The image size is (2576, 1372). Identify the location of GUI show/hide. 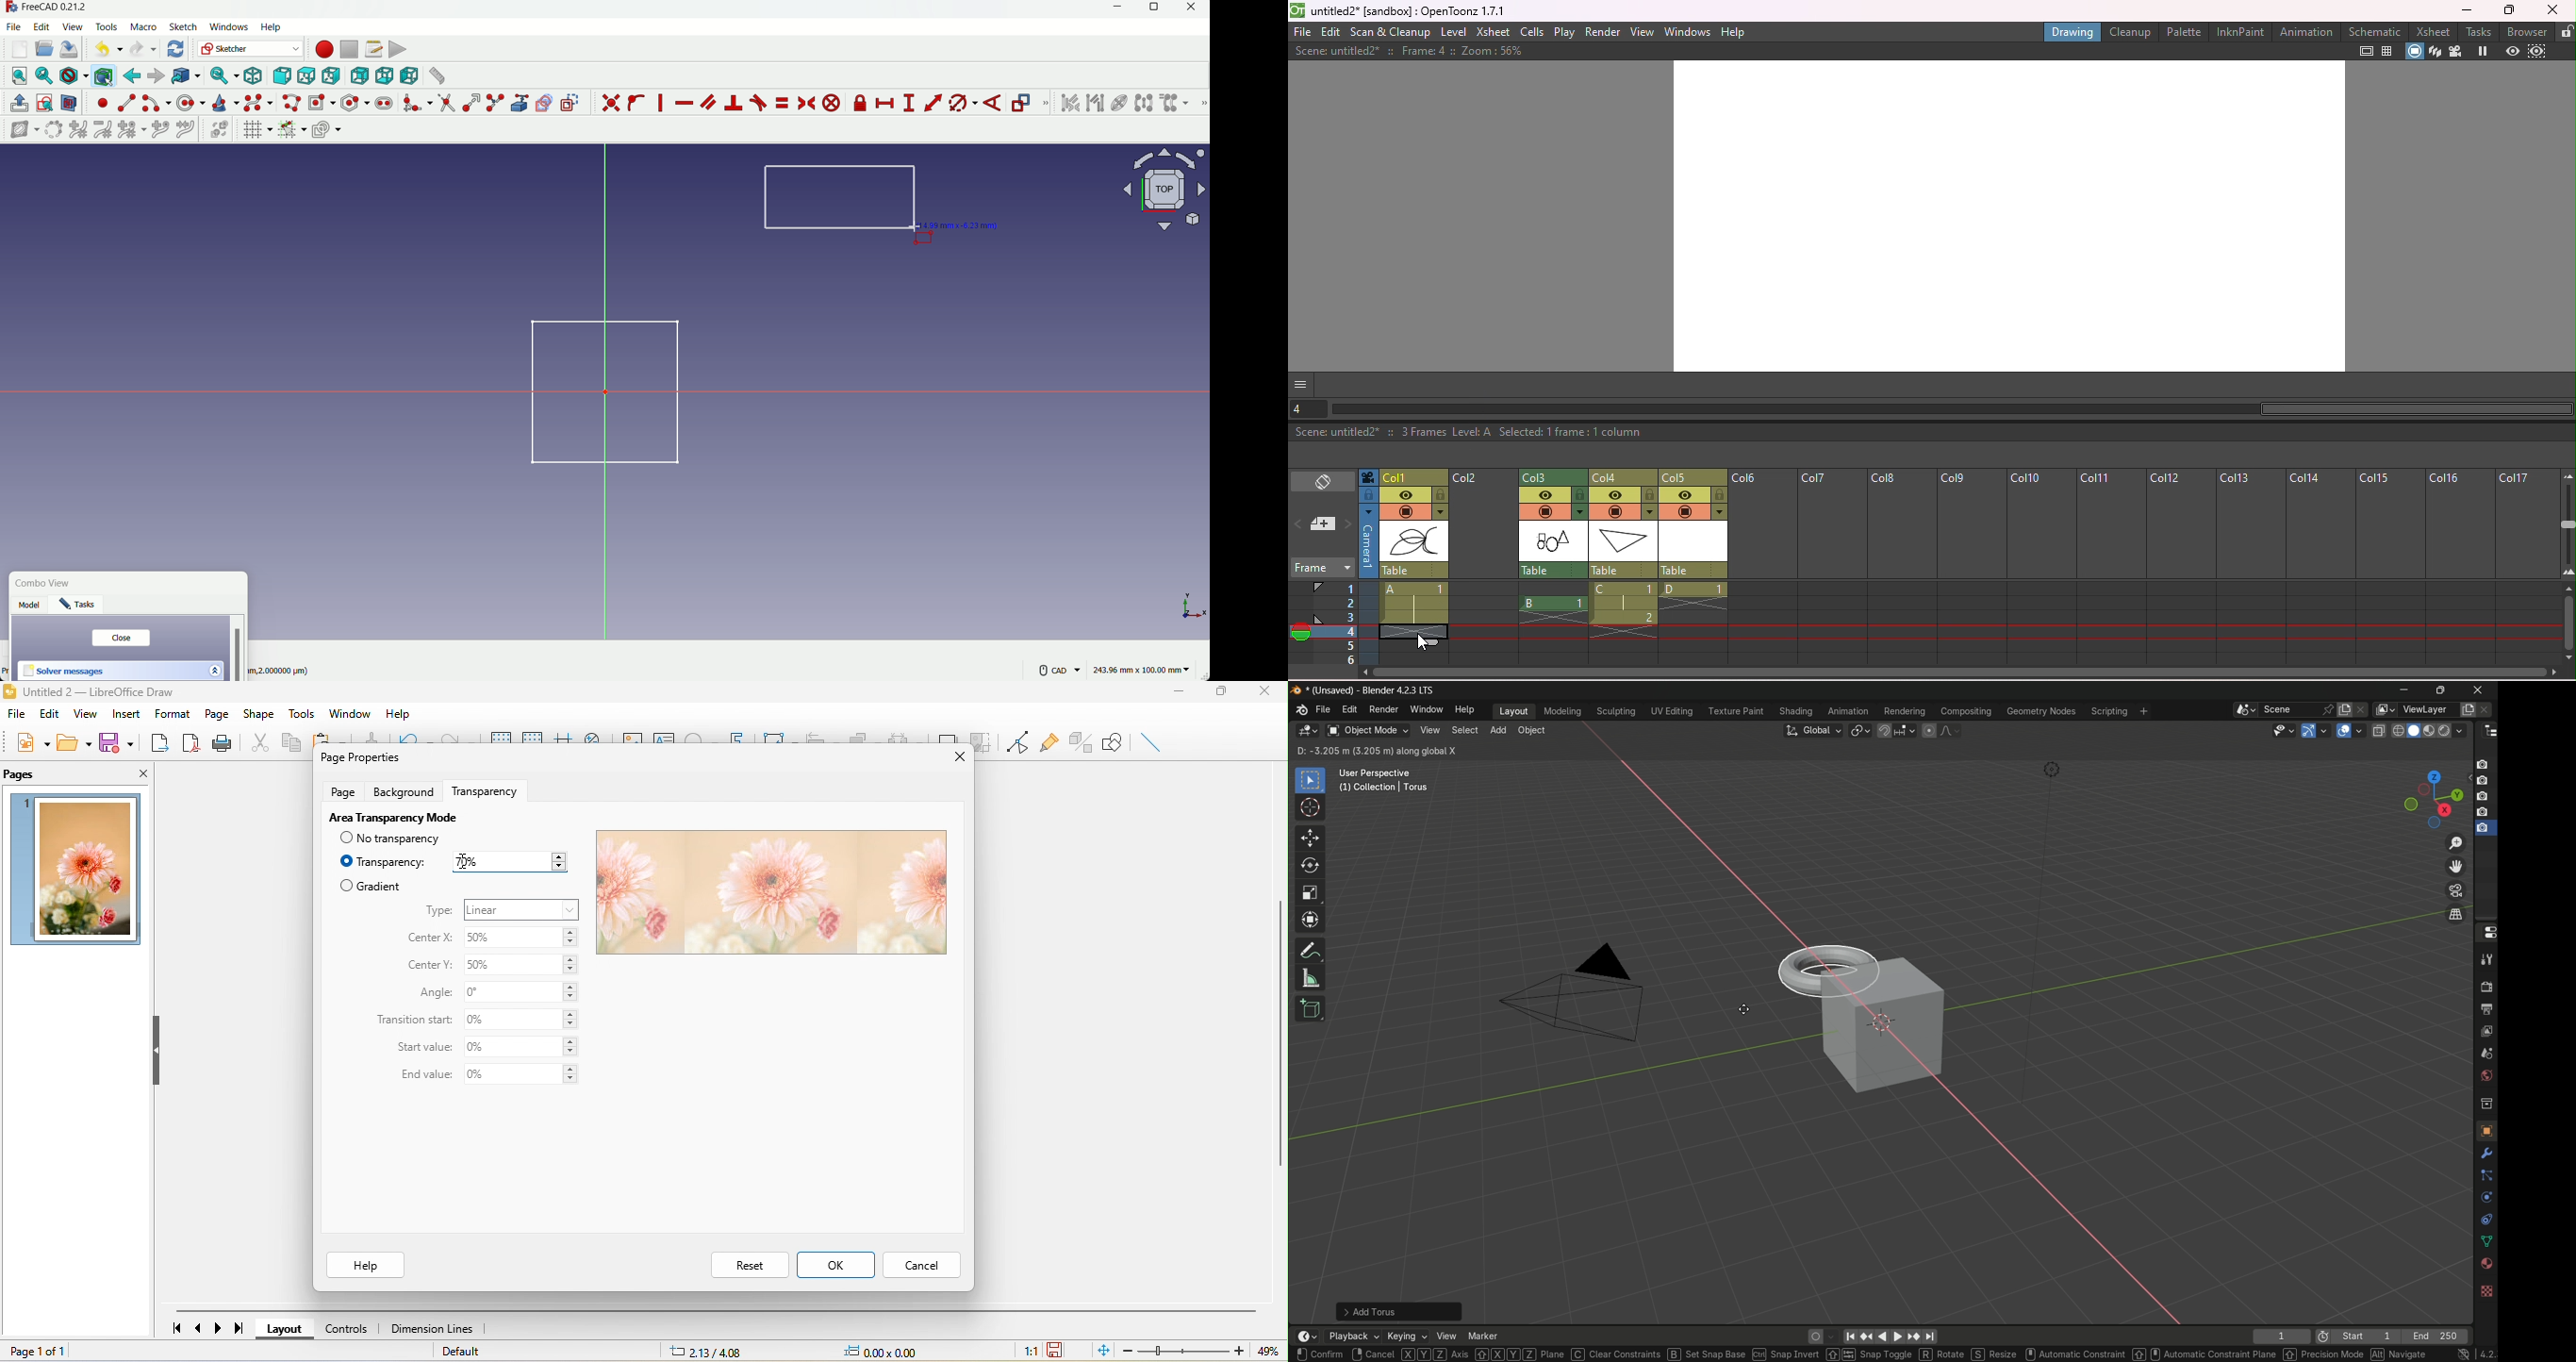
(1302, 384).